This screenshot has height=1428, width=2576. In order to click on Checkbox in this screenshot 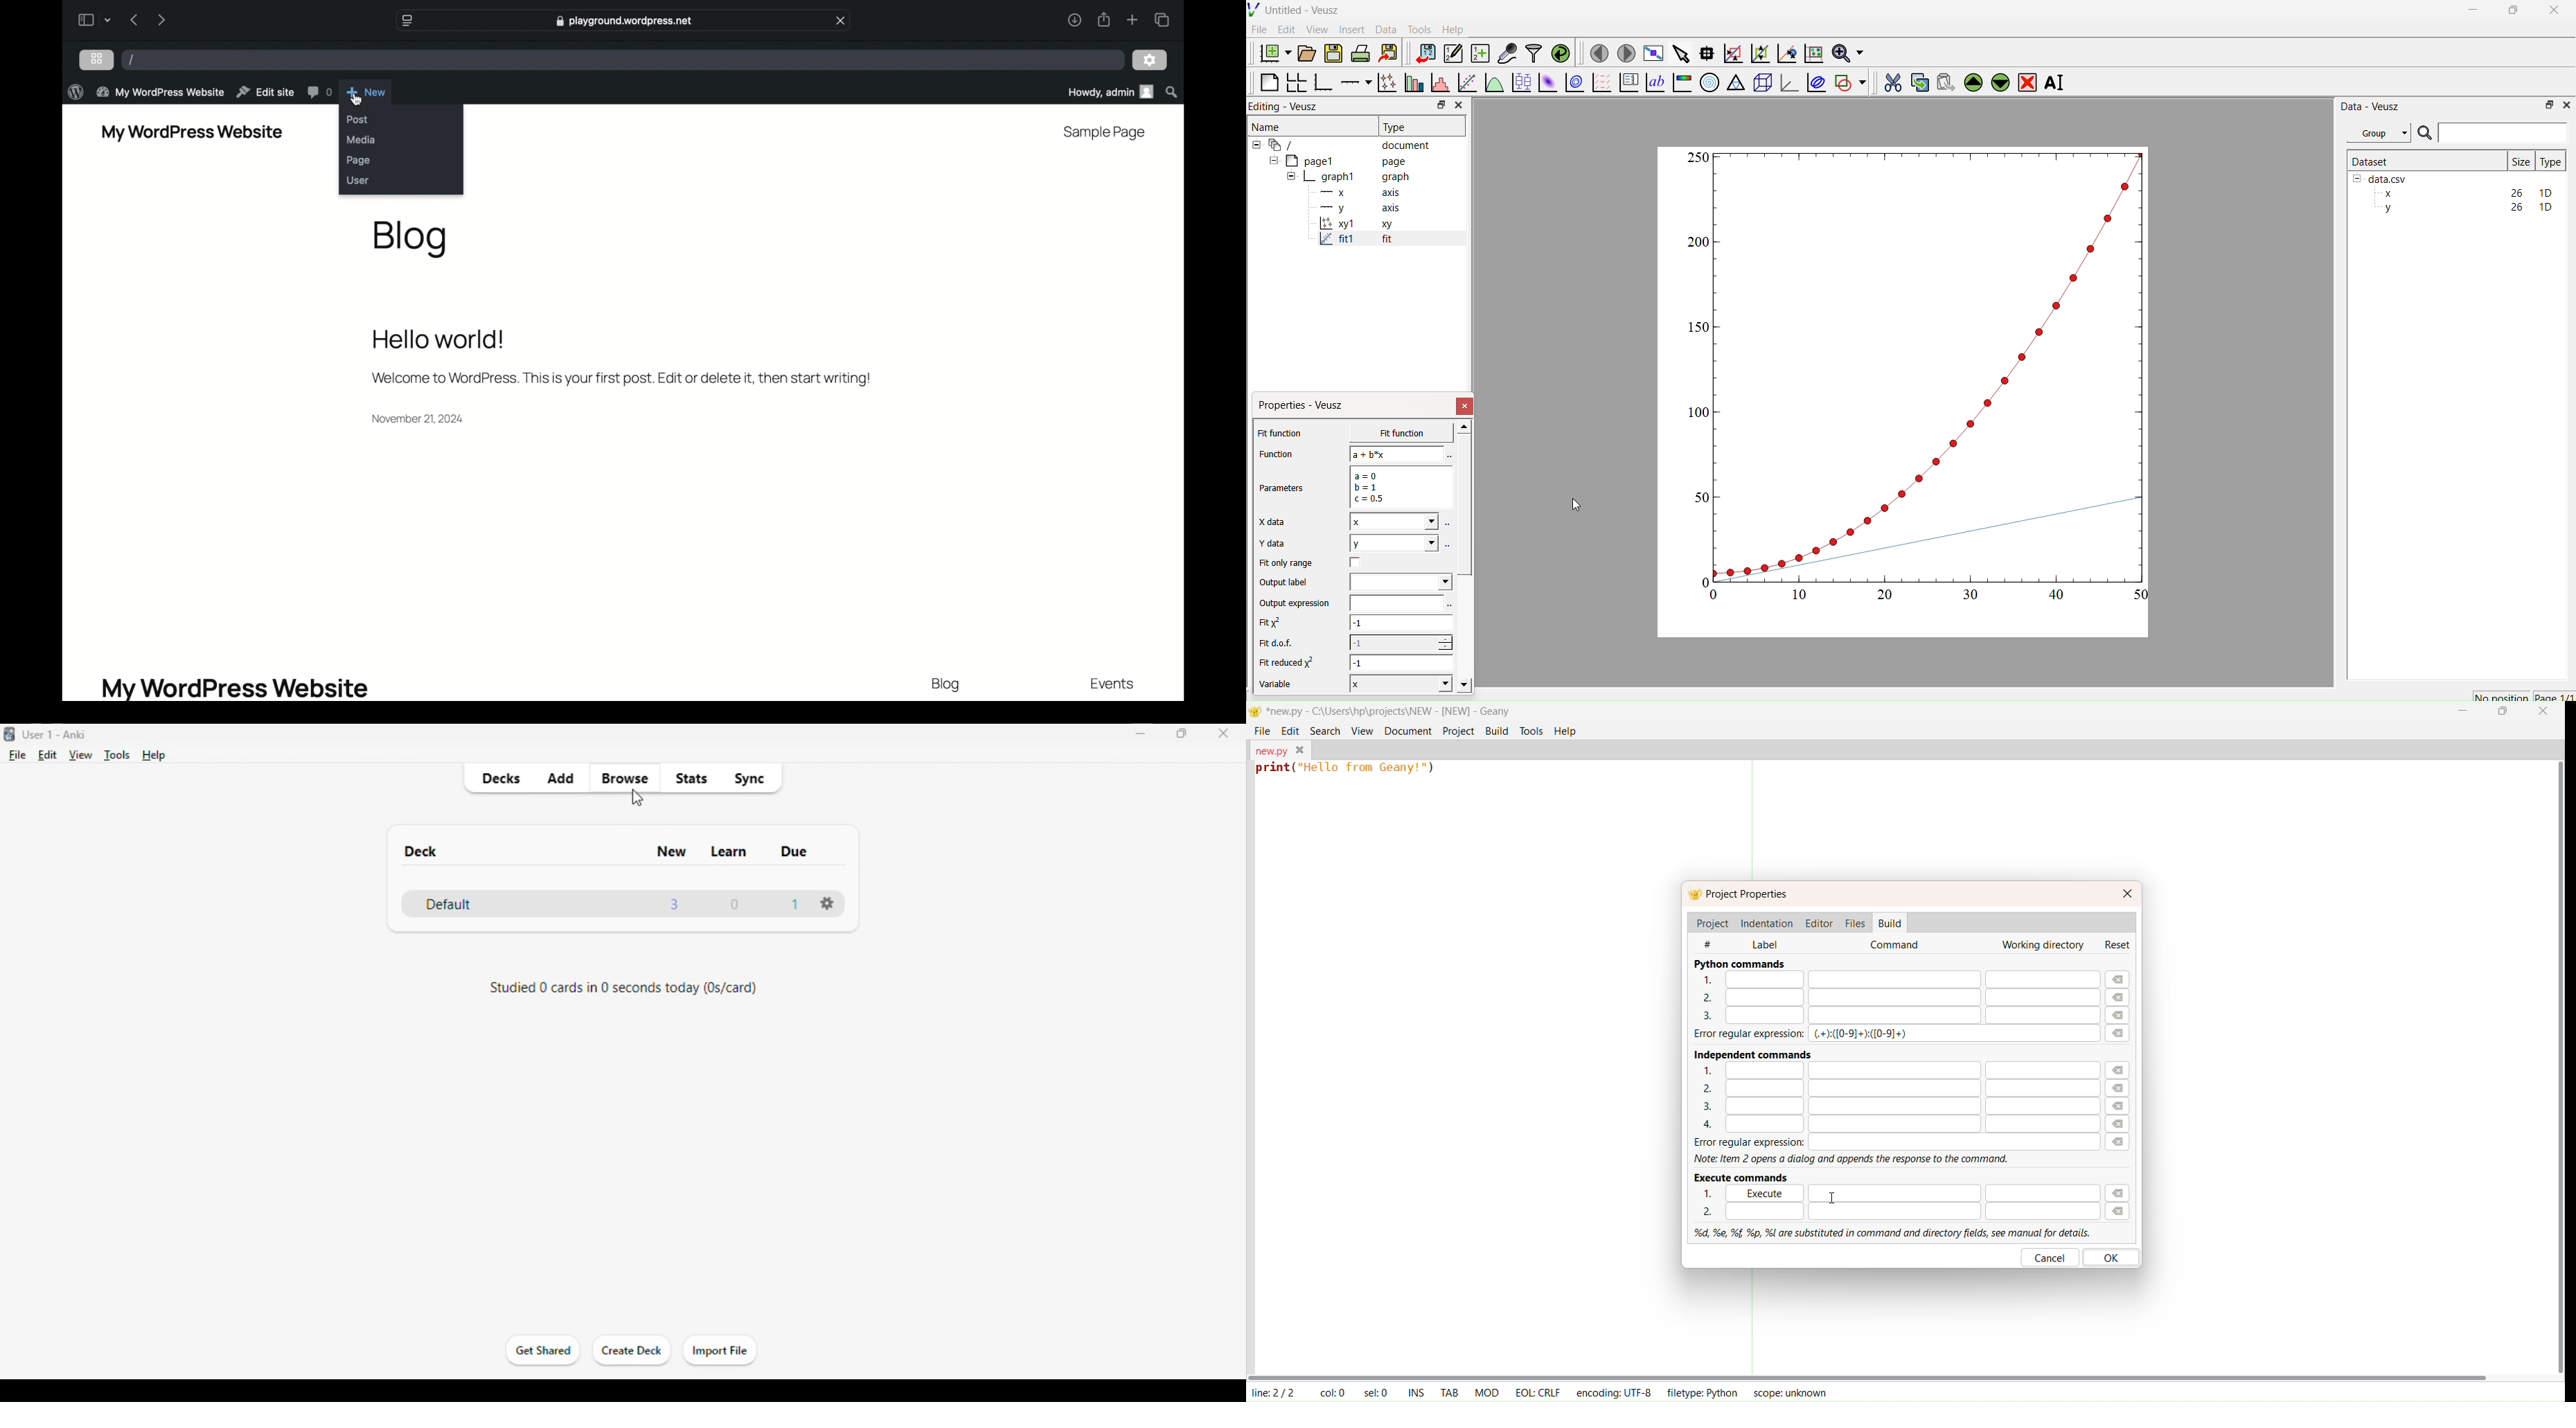, I will do `click(1359, 562)`.